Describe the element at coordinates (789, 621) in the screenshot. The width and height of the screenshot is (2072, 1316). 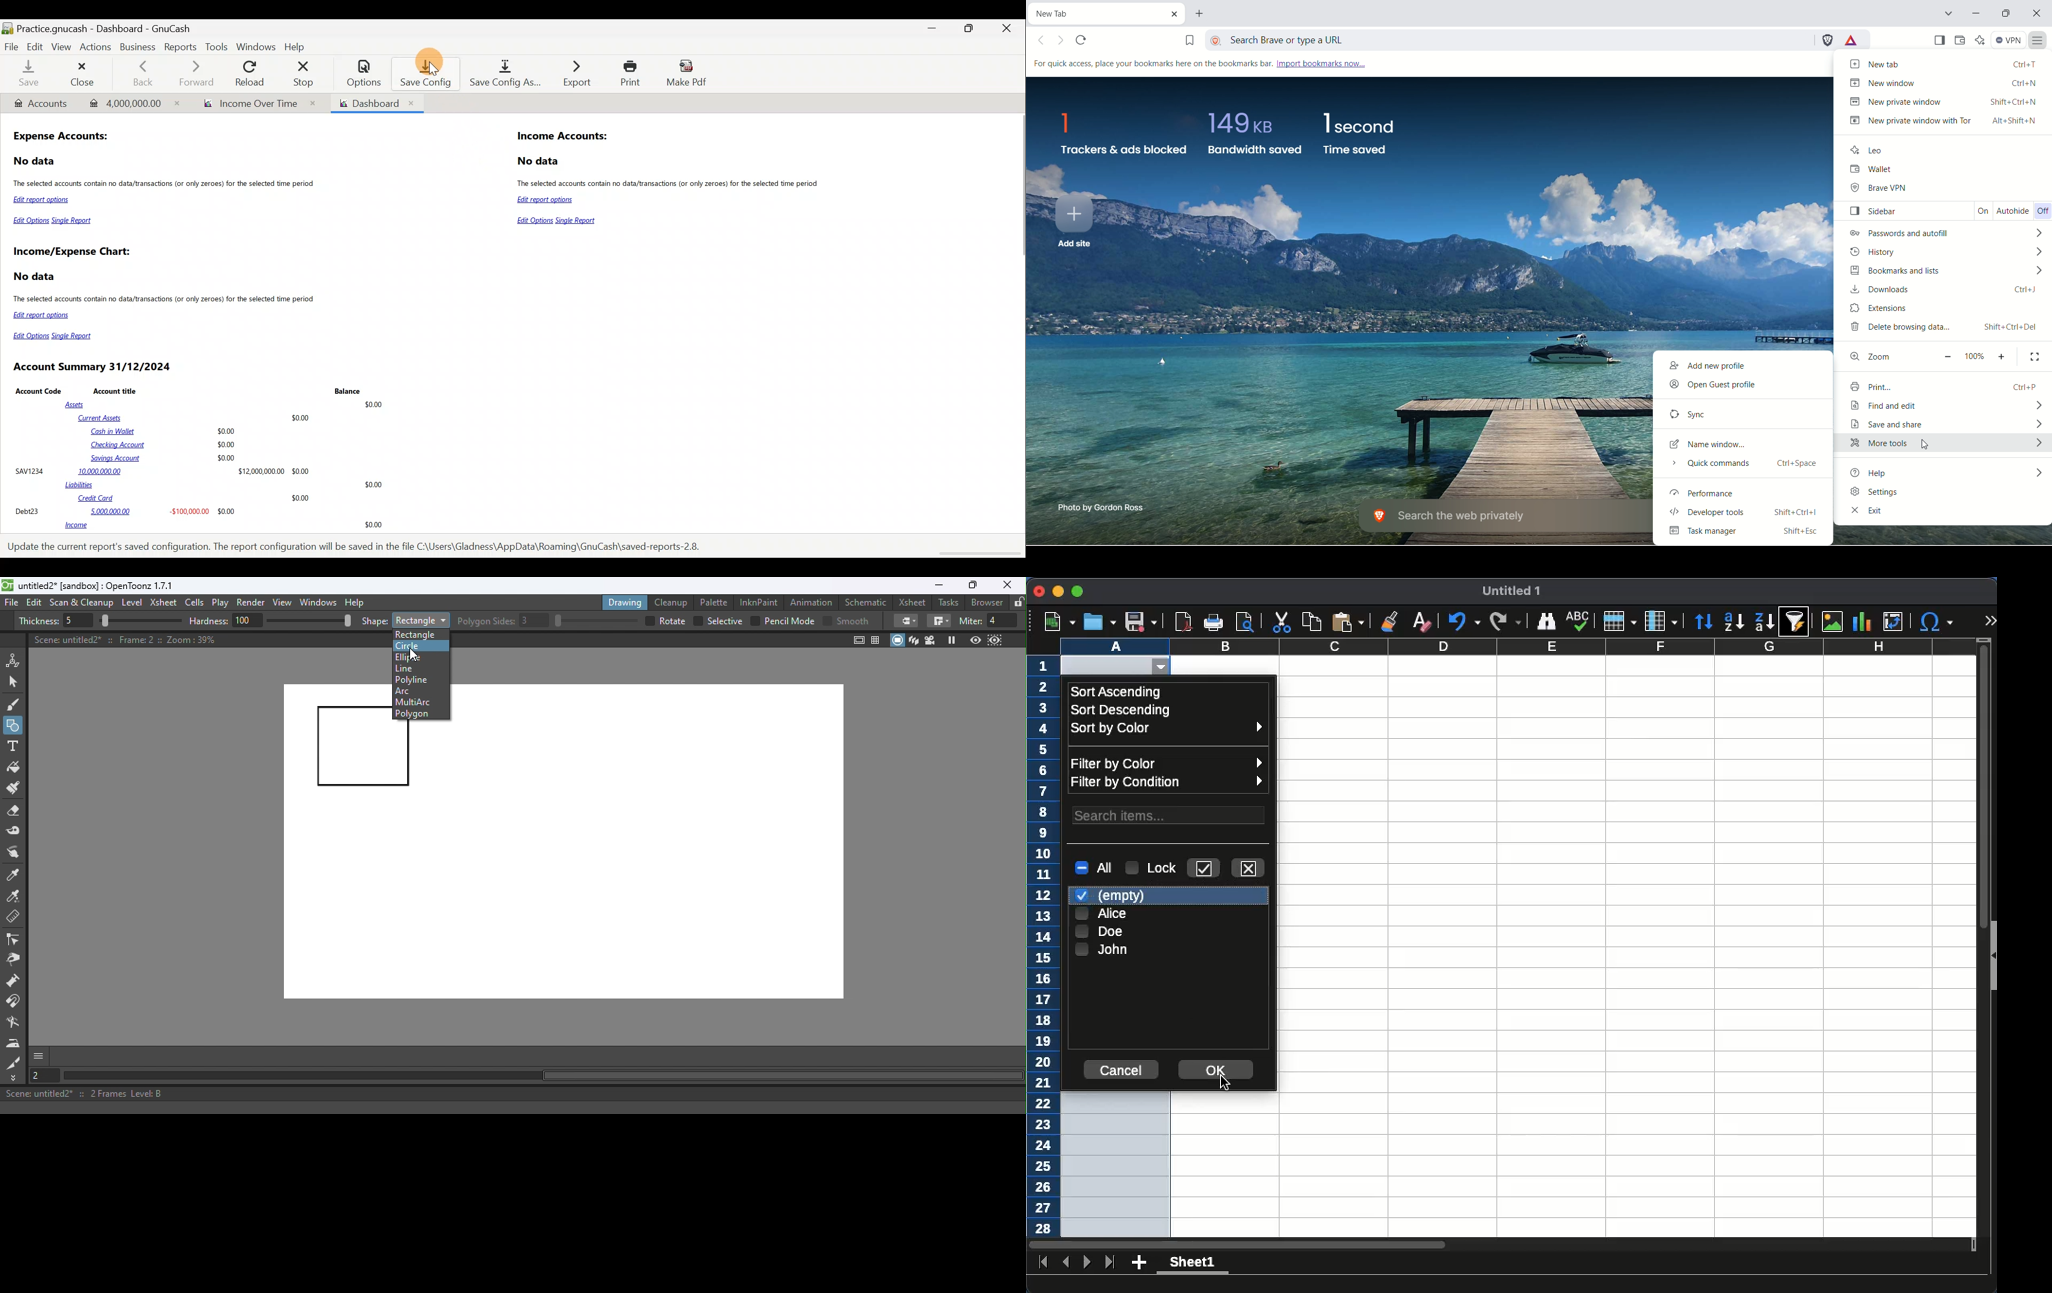
I see `Pencil mode` at that location.